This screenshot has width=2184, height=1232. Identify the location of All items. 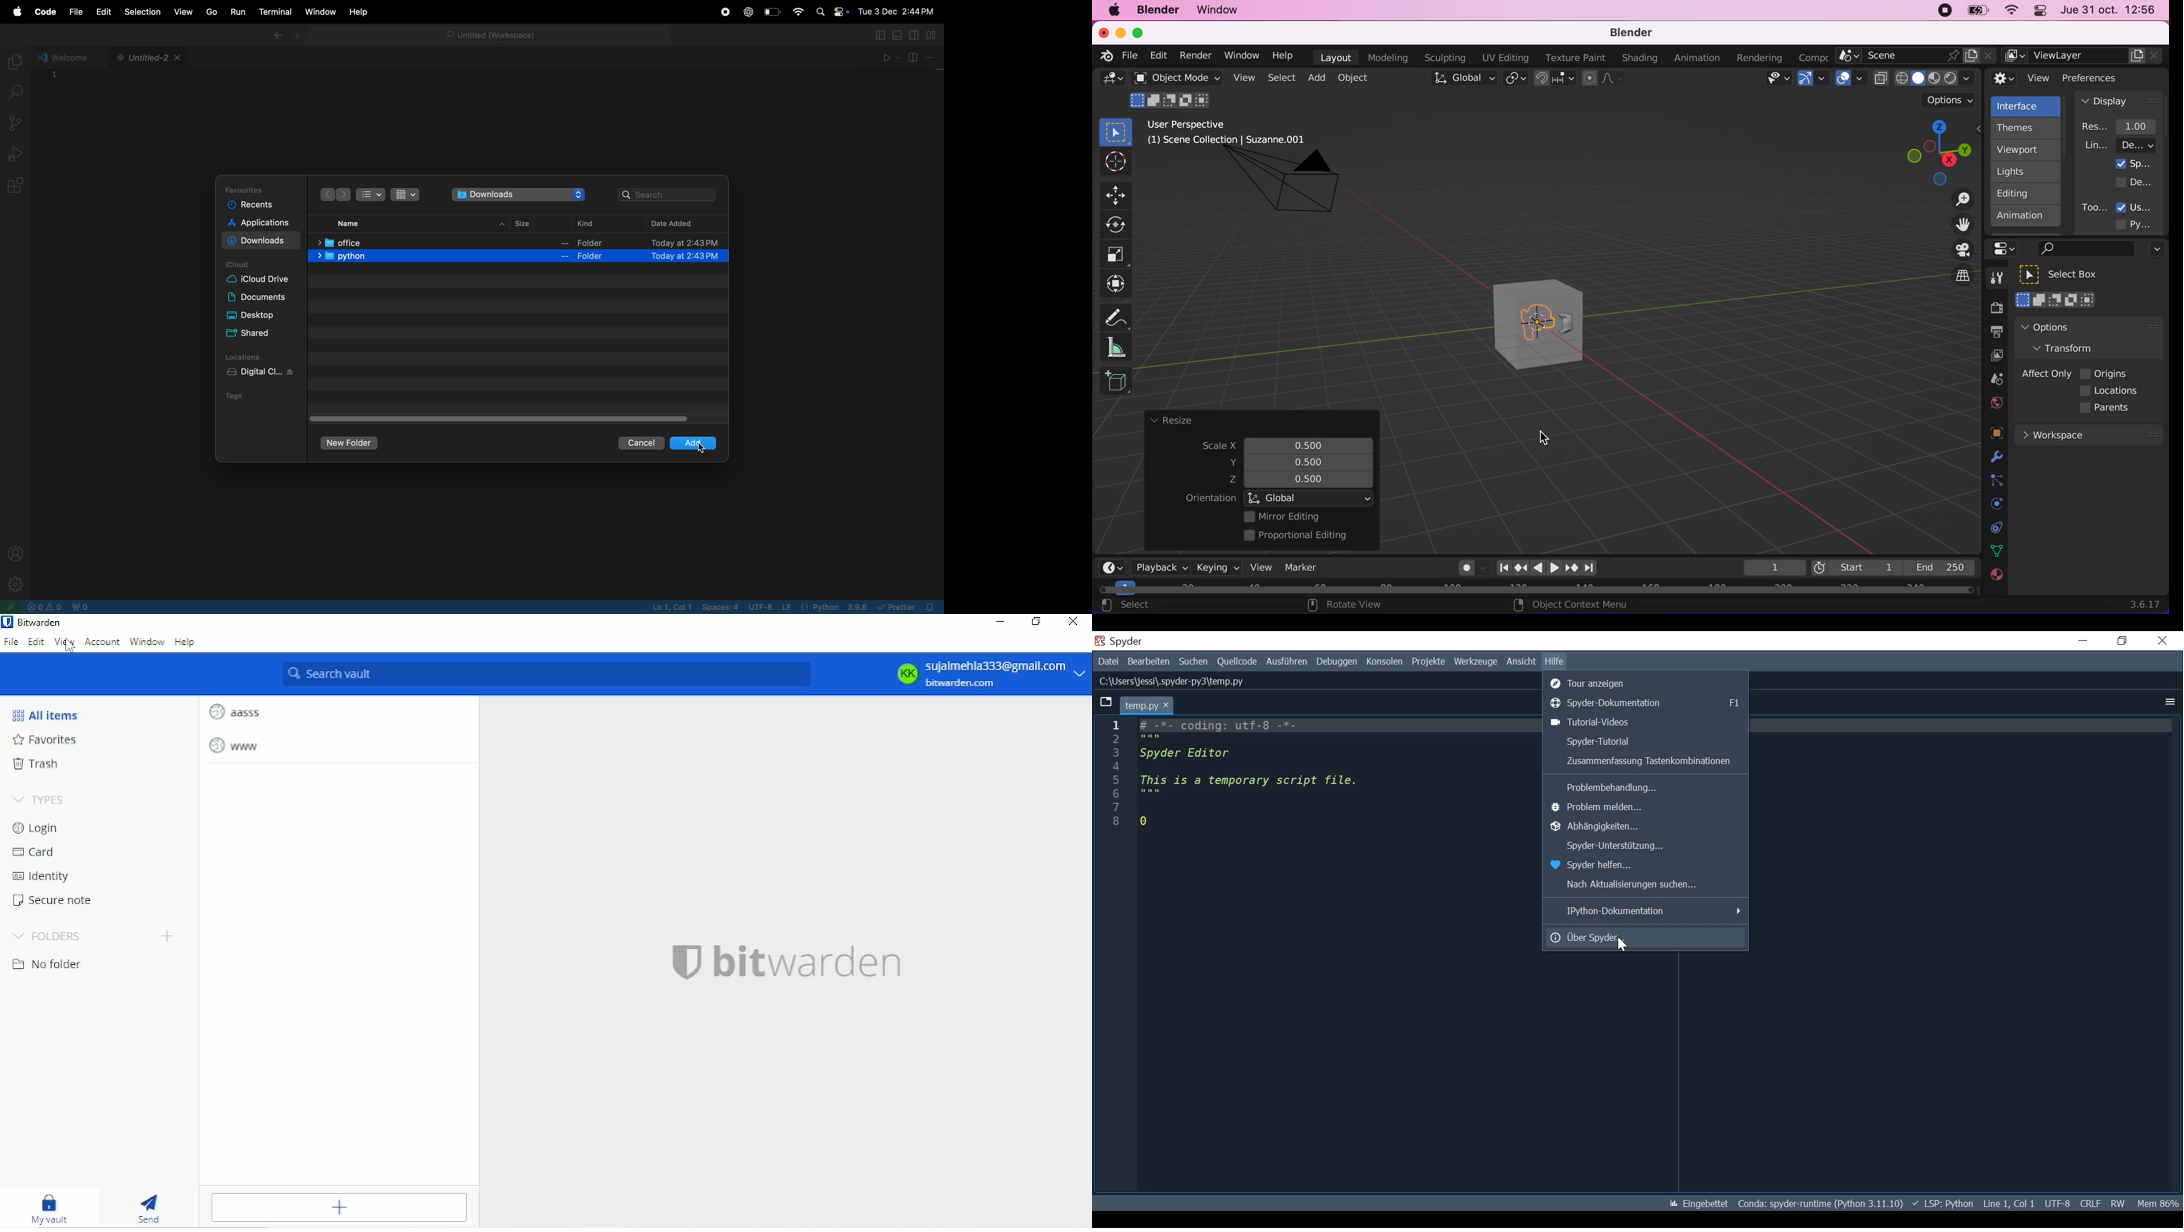
(48, 713).